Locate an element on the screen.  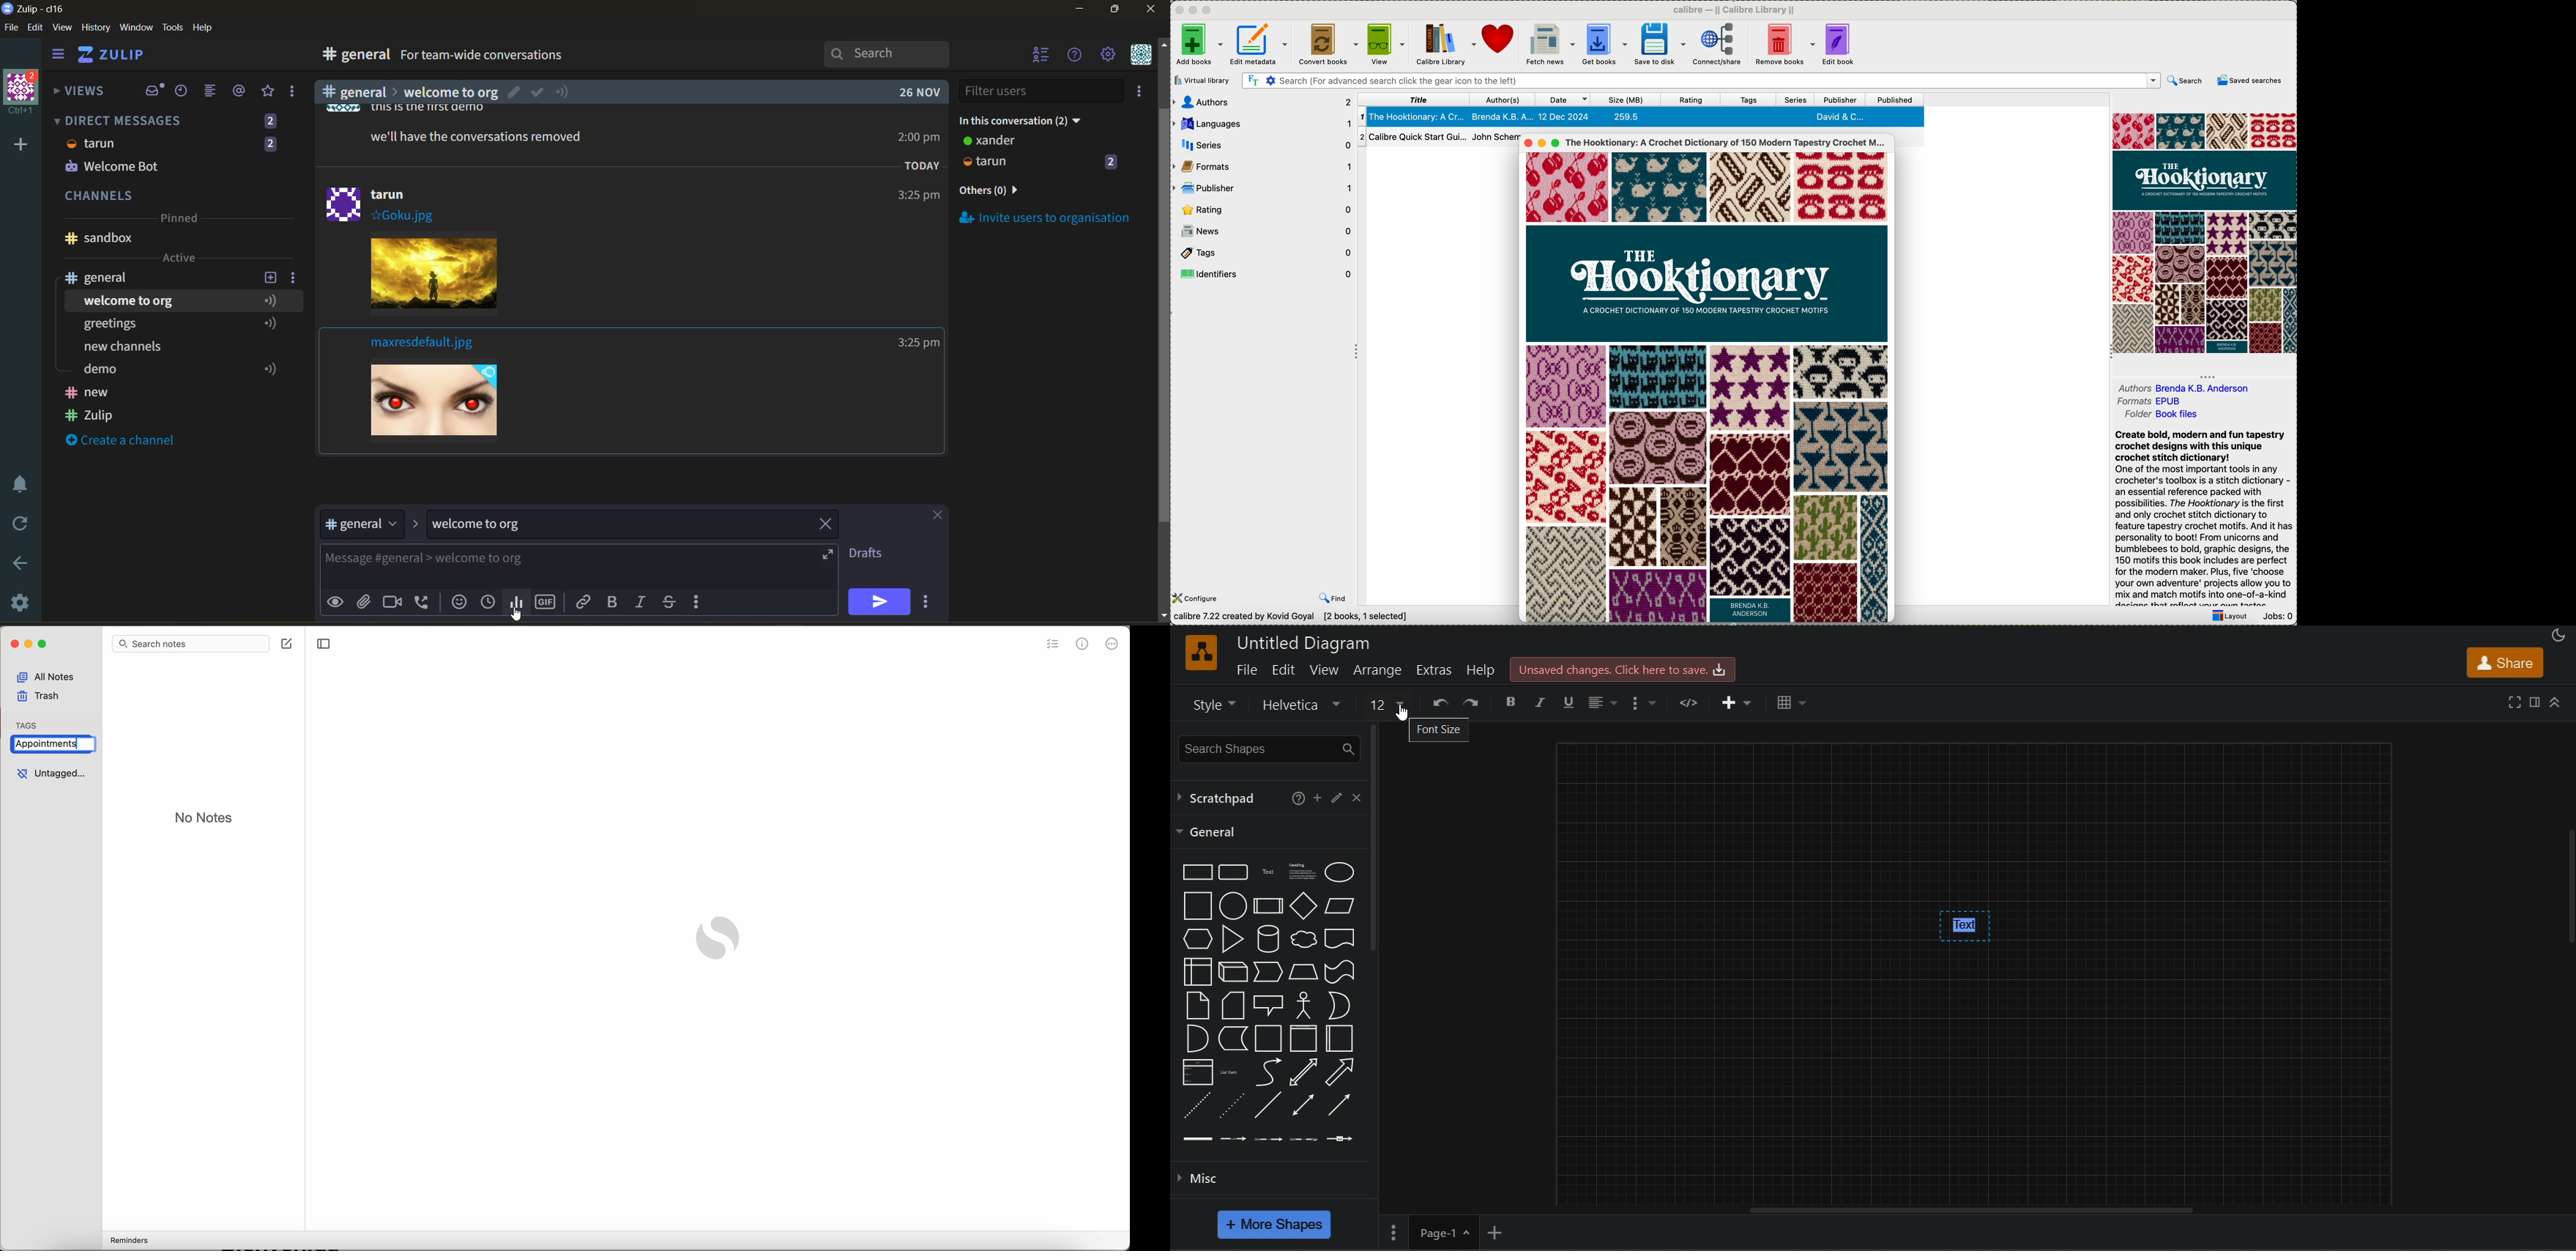
untagged is located at coordinates (50, 775).